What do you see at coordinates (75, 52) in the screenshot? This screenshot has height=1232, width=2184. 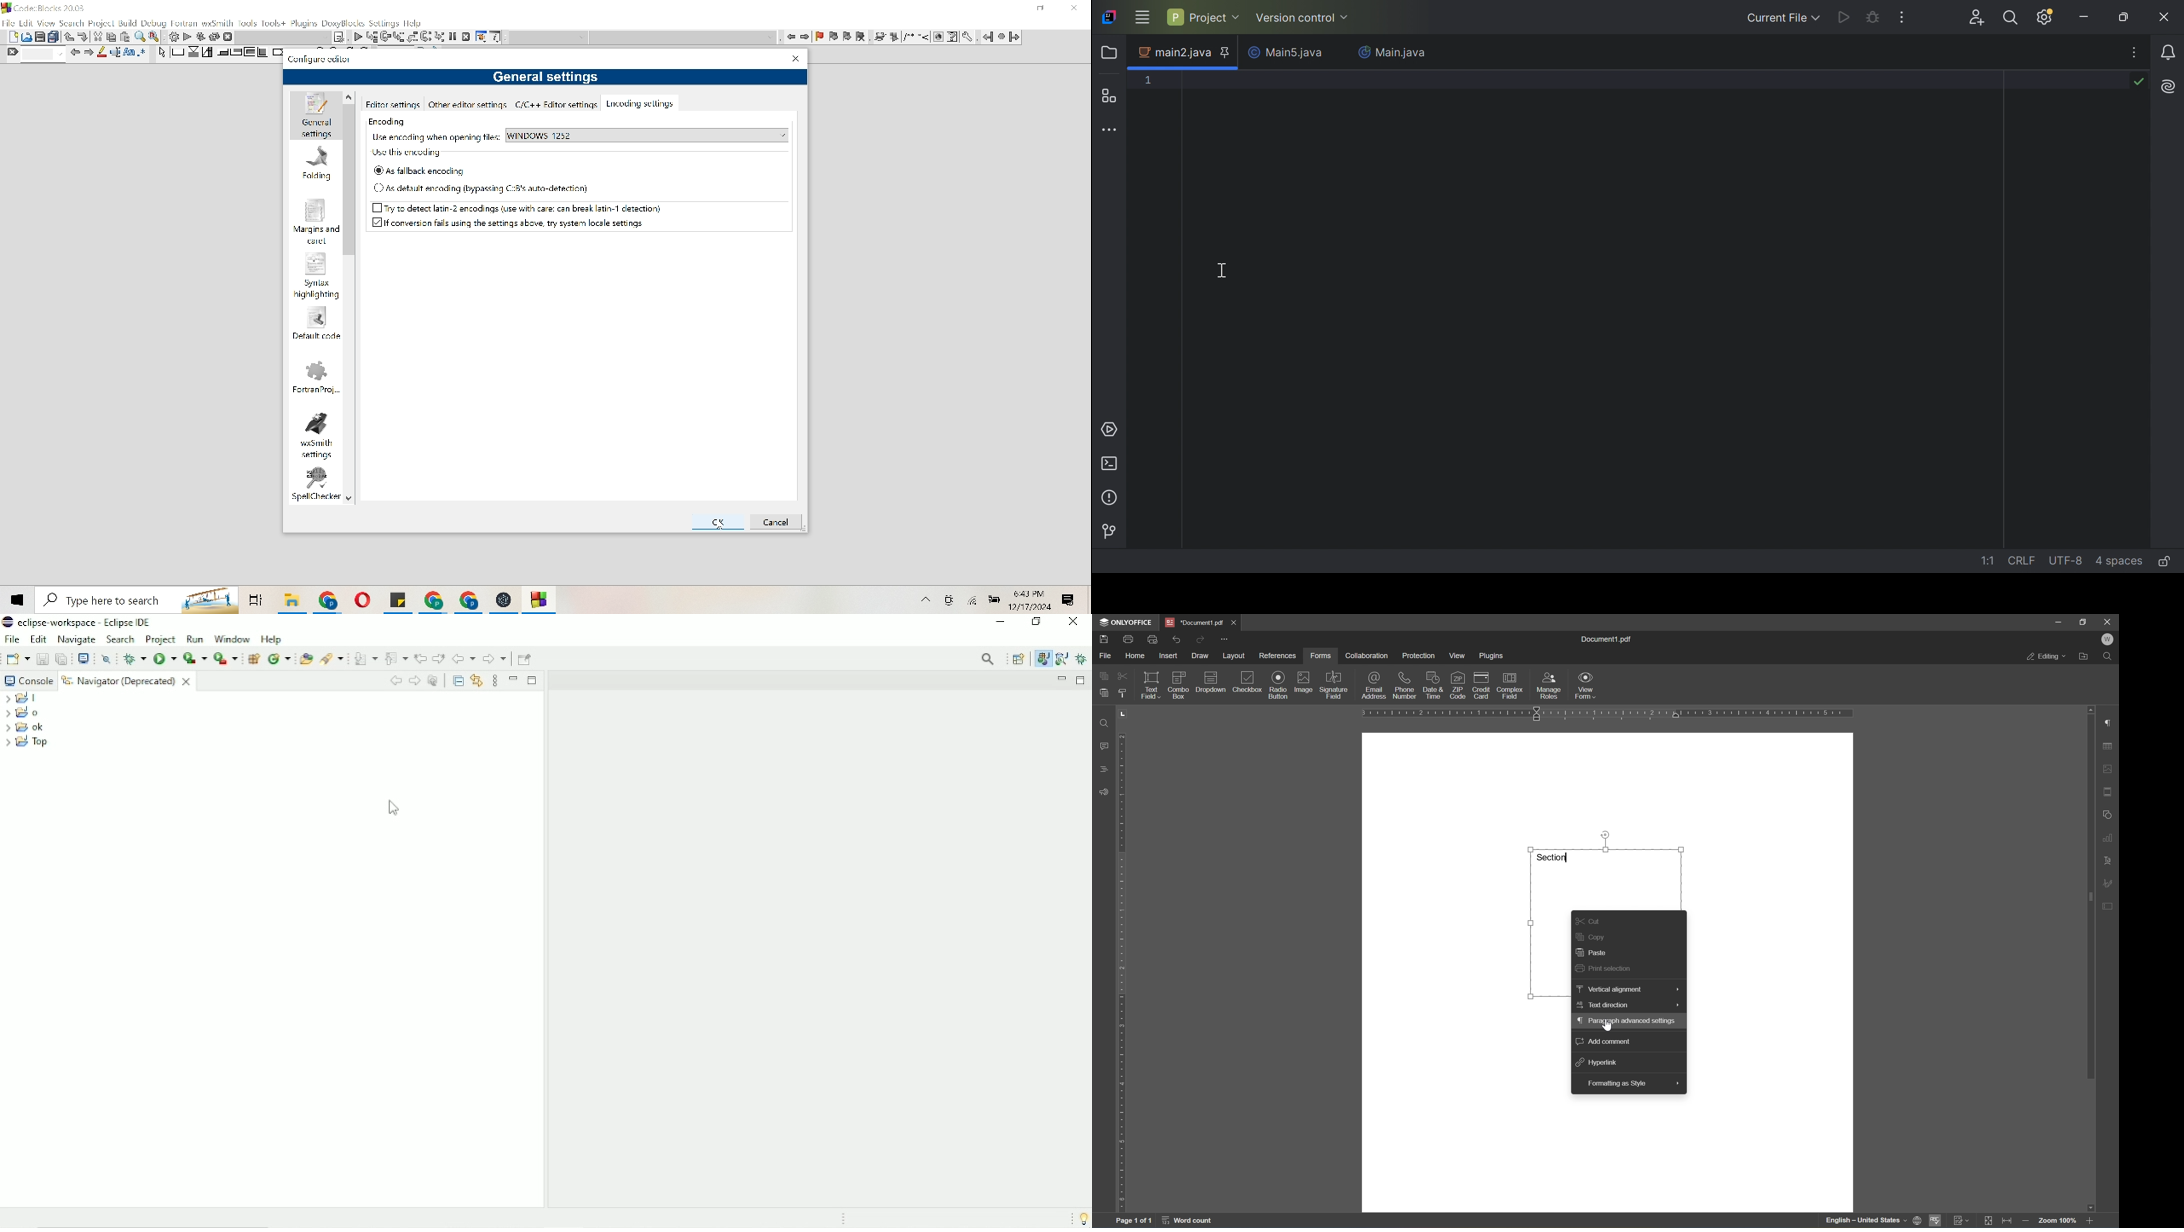 I see `Move left` at bounding box center [75, 52].